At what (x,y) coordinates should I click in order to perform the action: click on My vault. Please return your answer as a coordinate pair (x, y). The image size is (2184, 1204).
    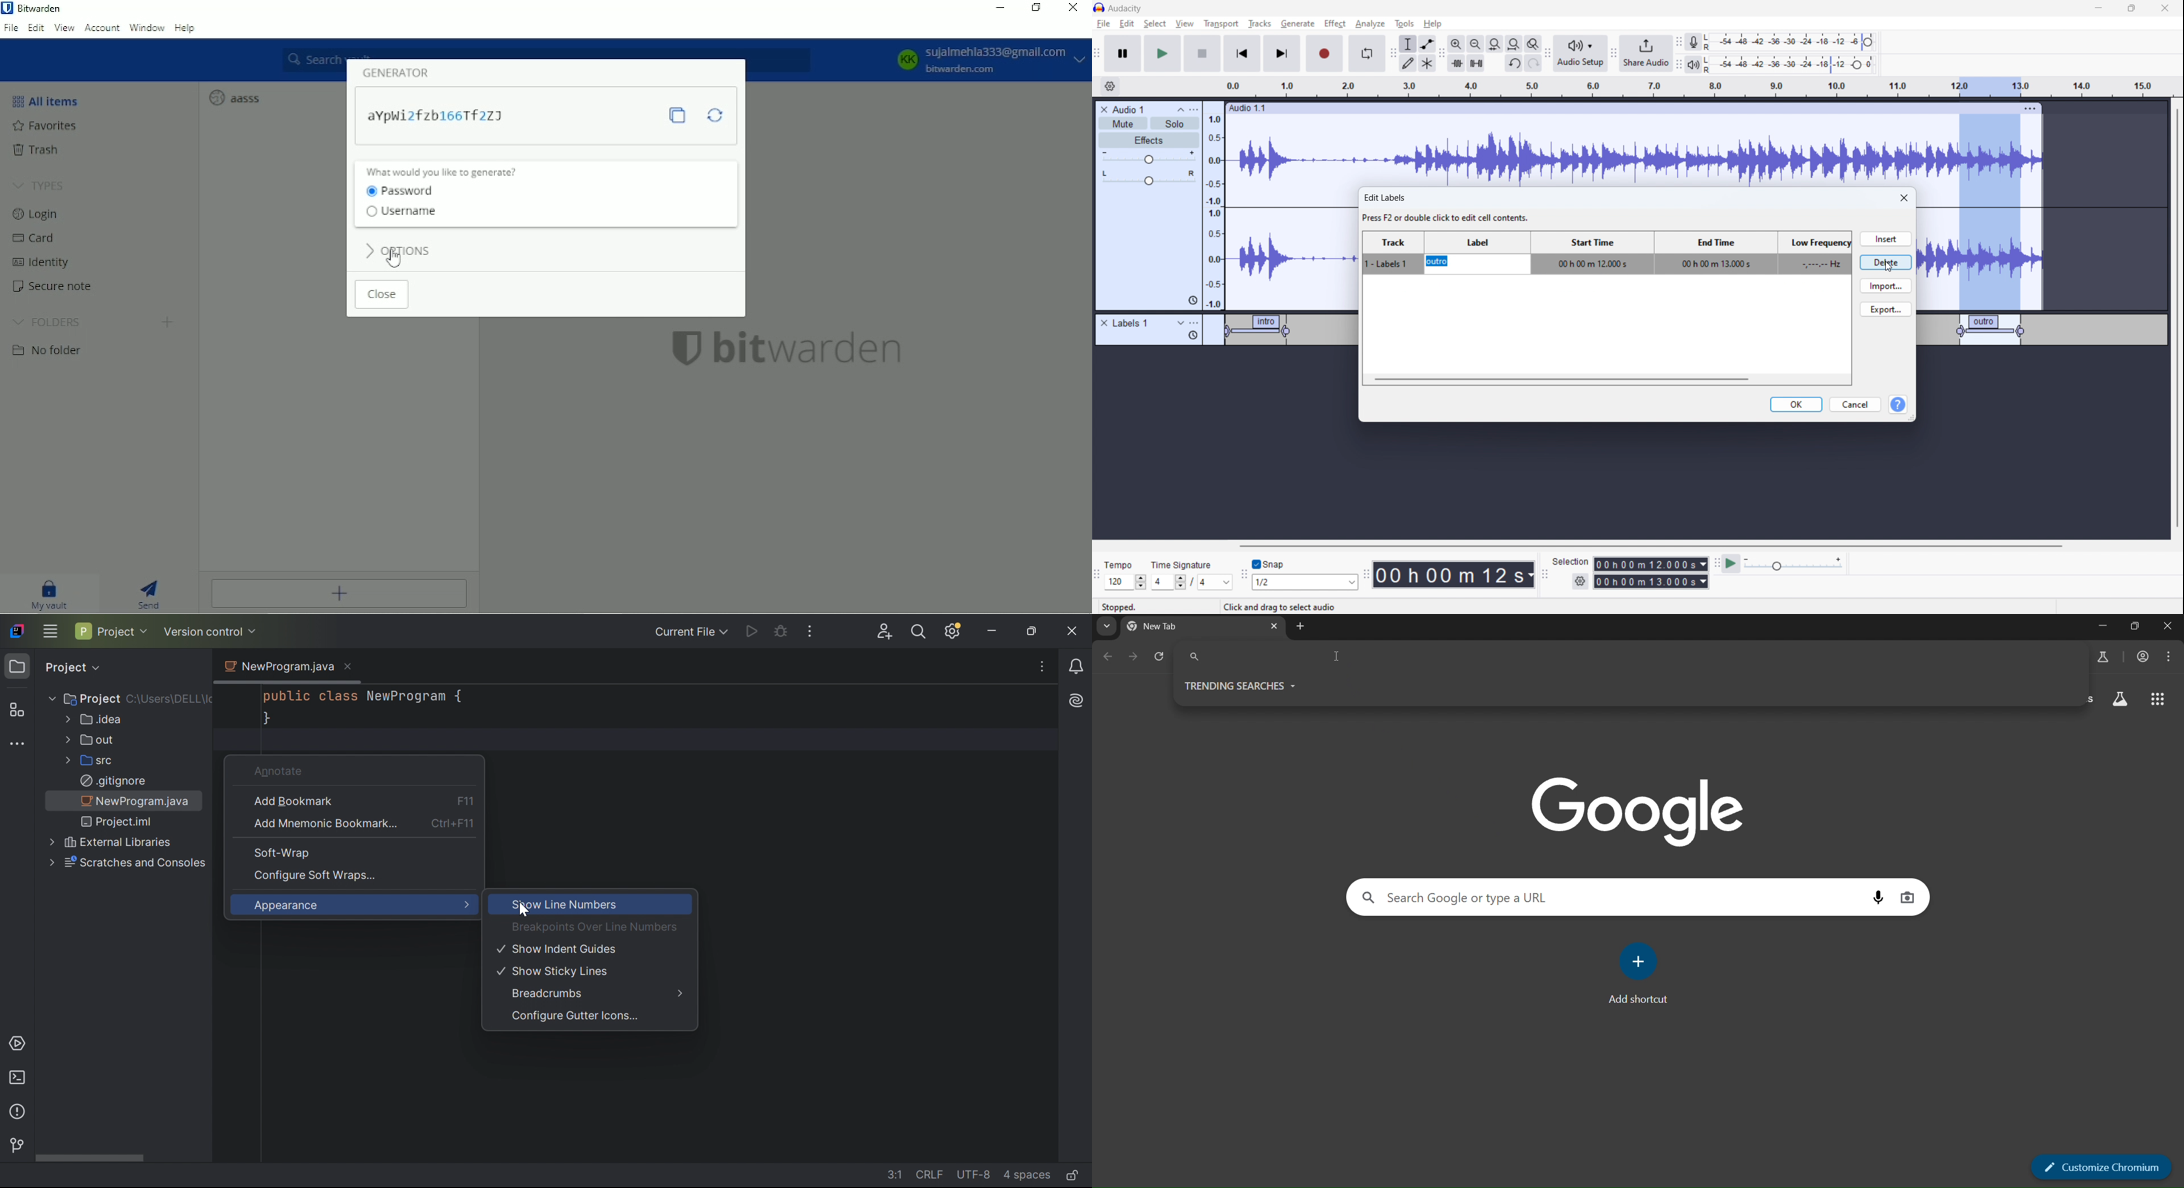
    Looking at the image, I should click on (50, 595).